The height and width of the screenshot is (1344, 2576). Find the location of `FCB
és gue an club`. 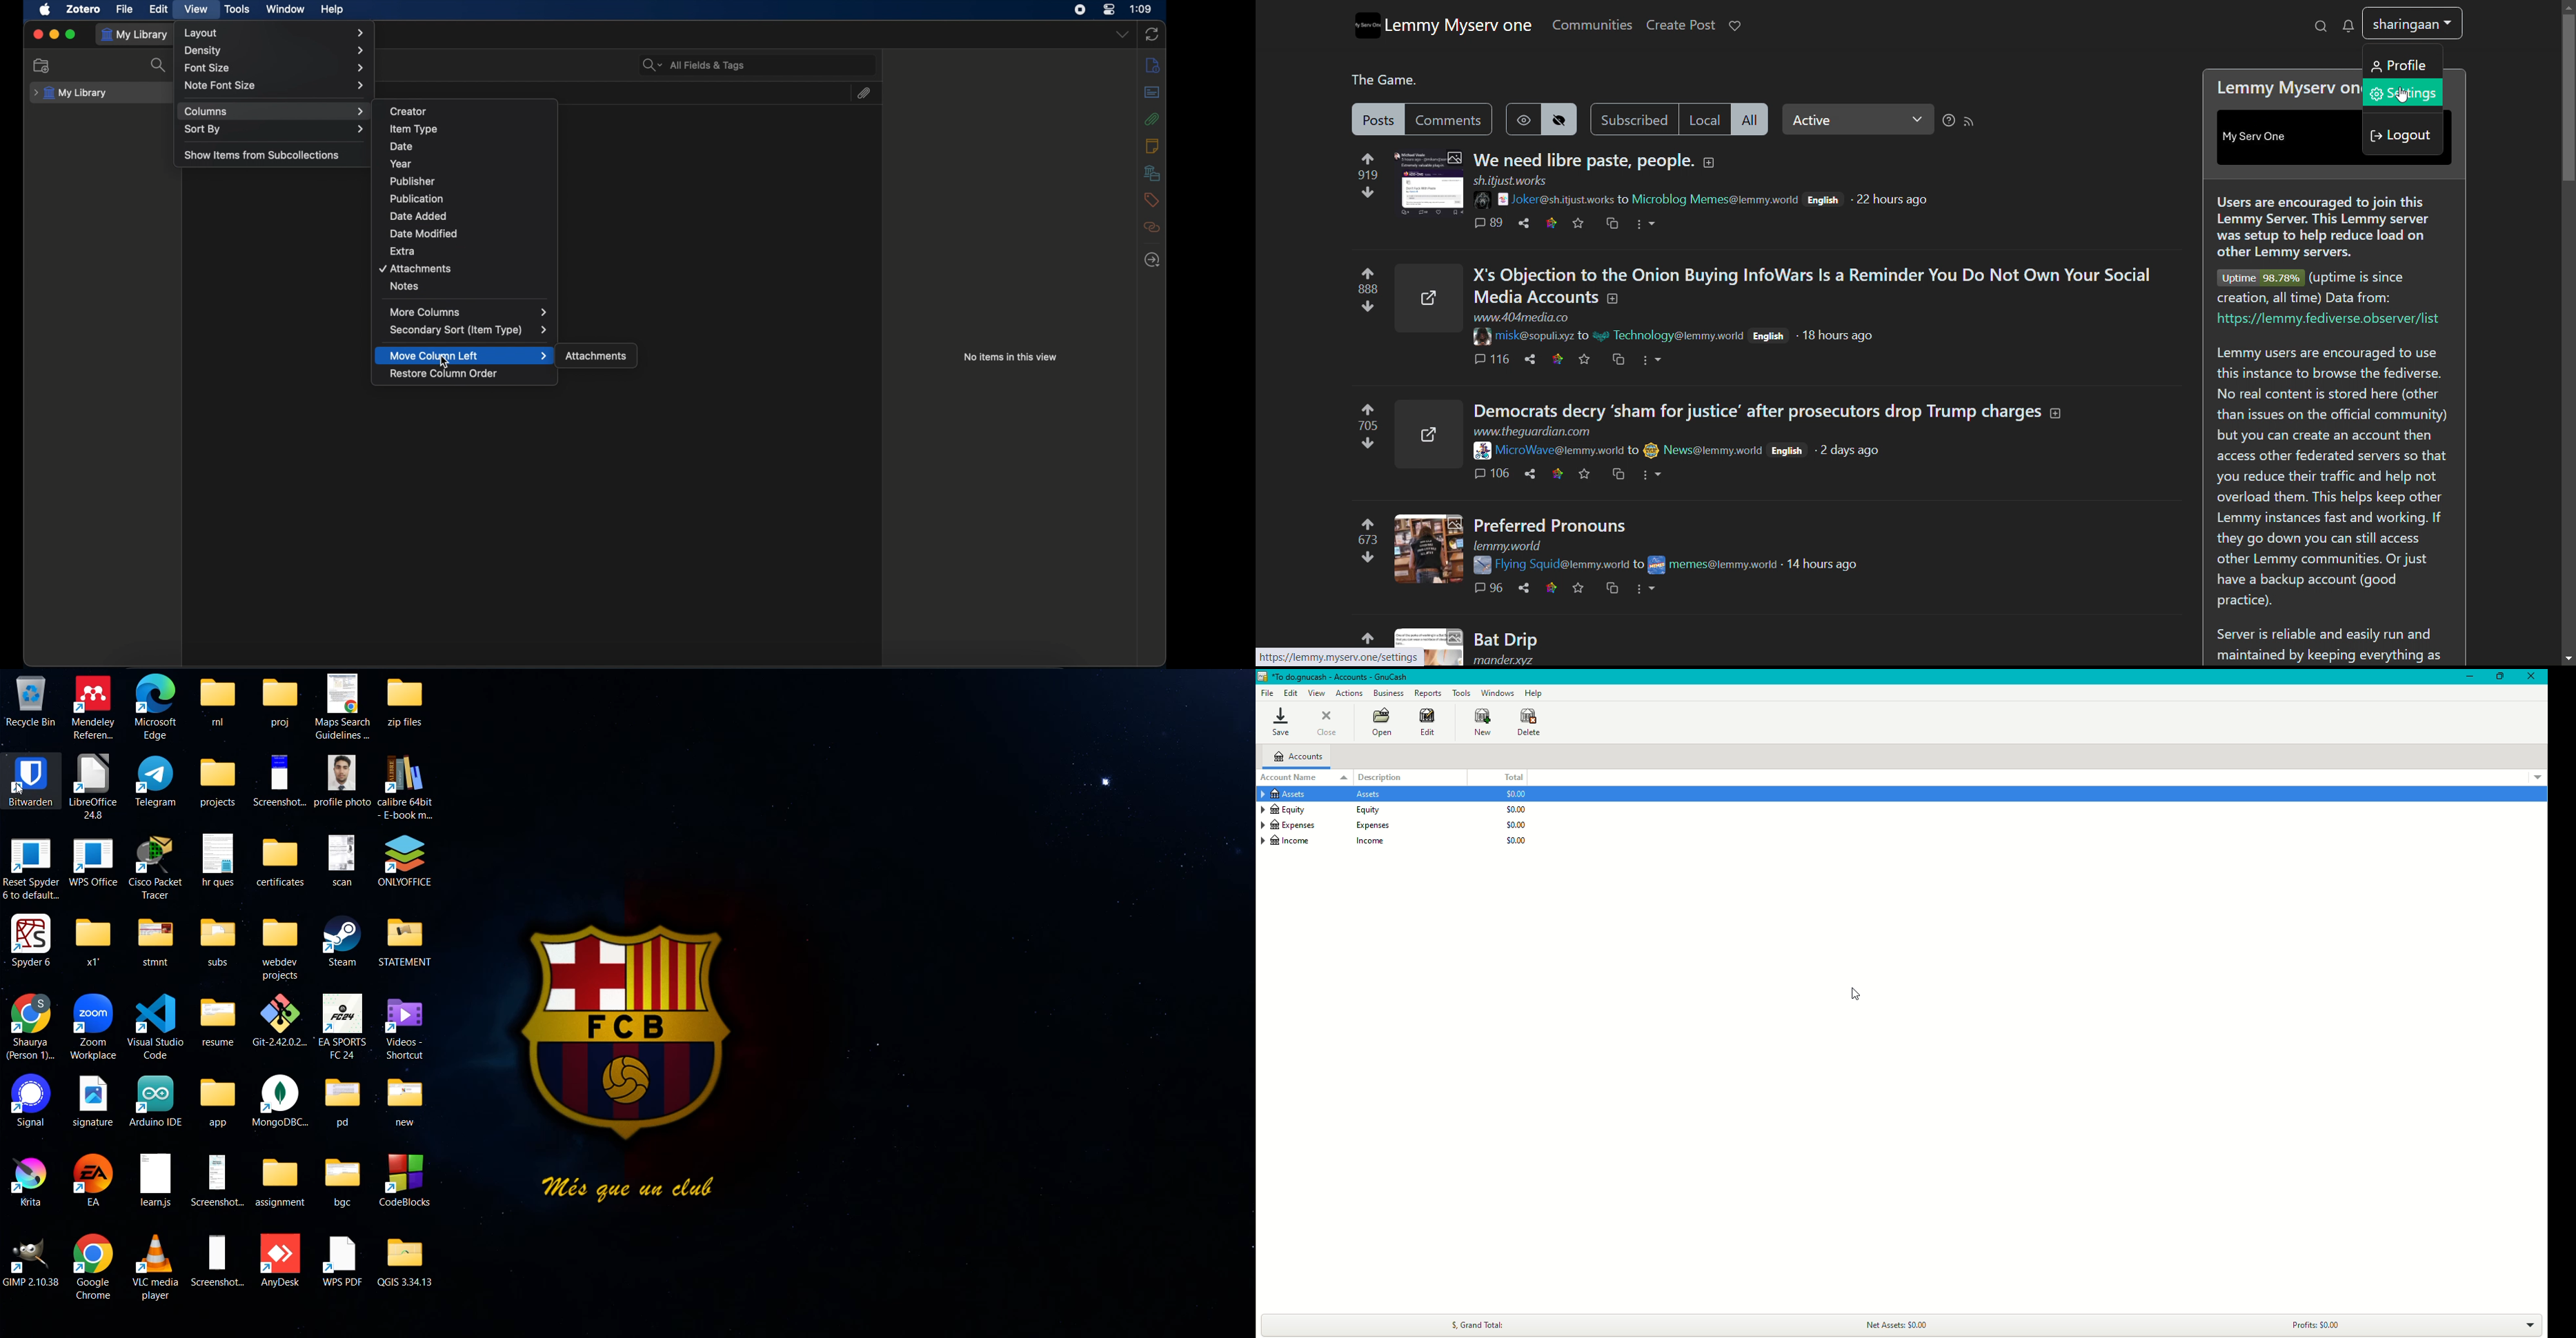

FCB
és gue an club is located at coordinates (624, 1061).